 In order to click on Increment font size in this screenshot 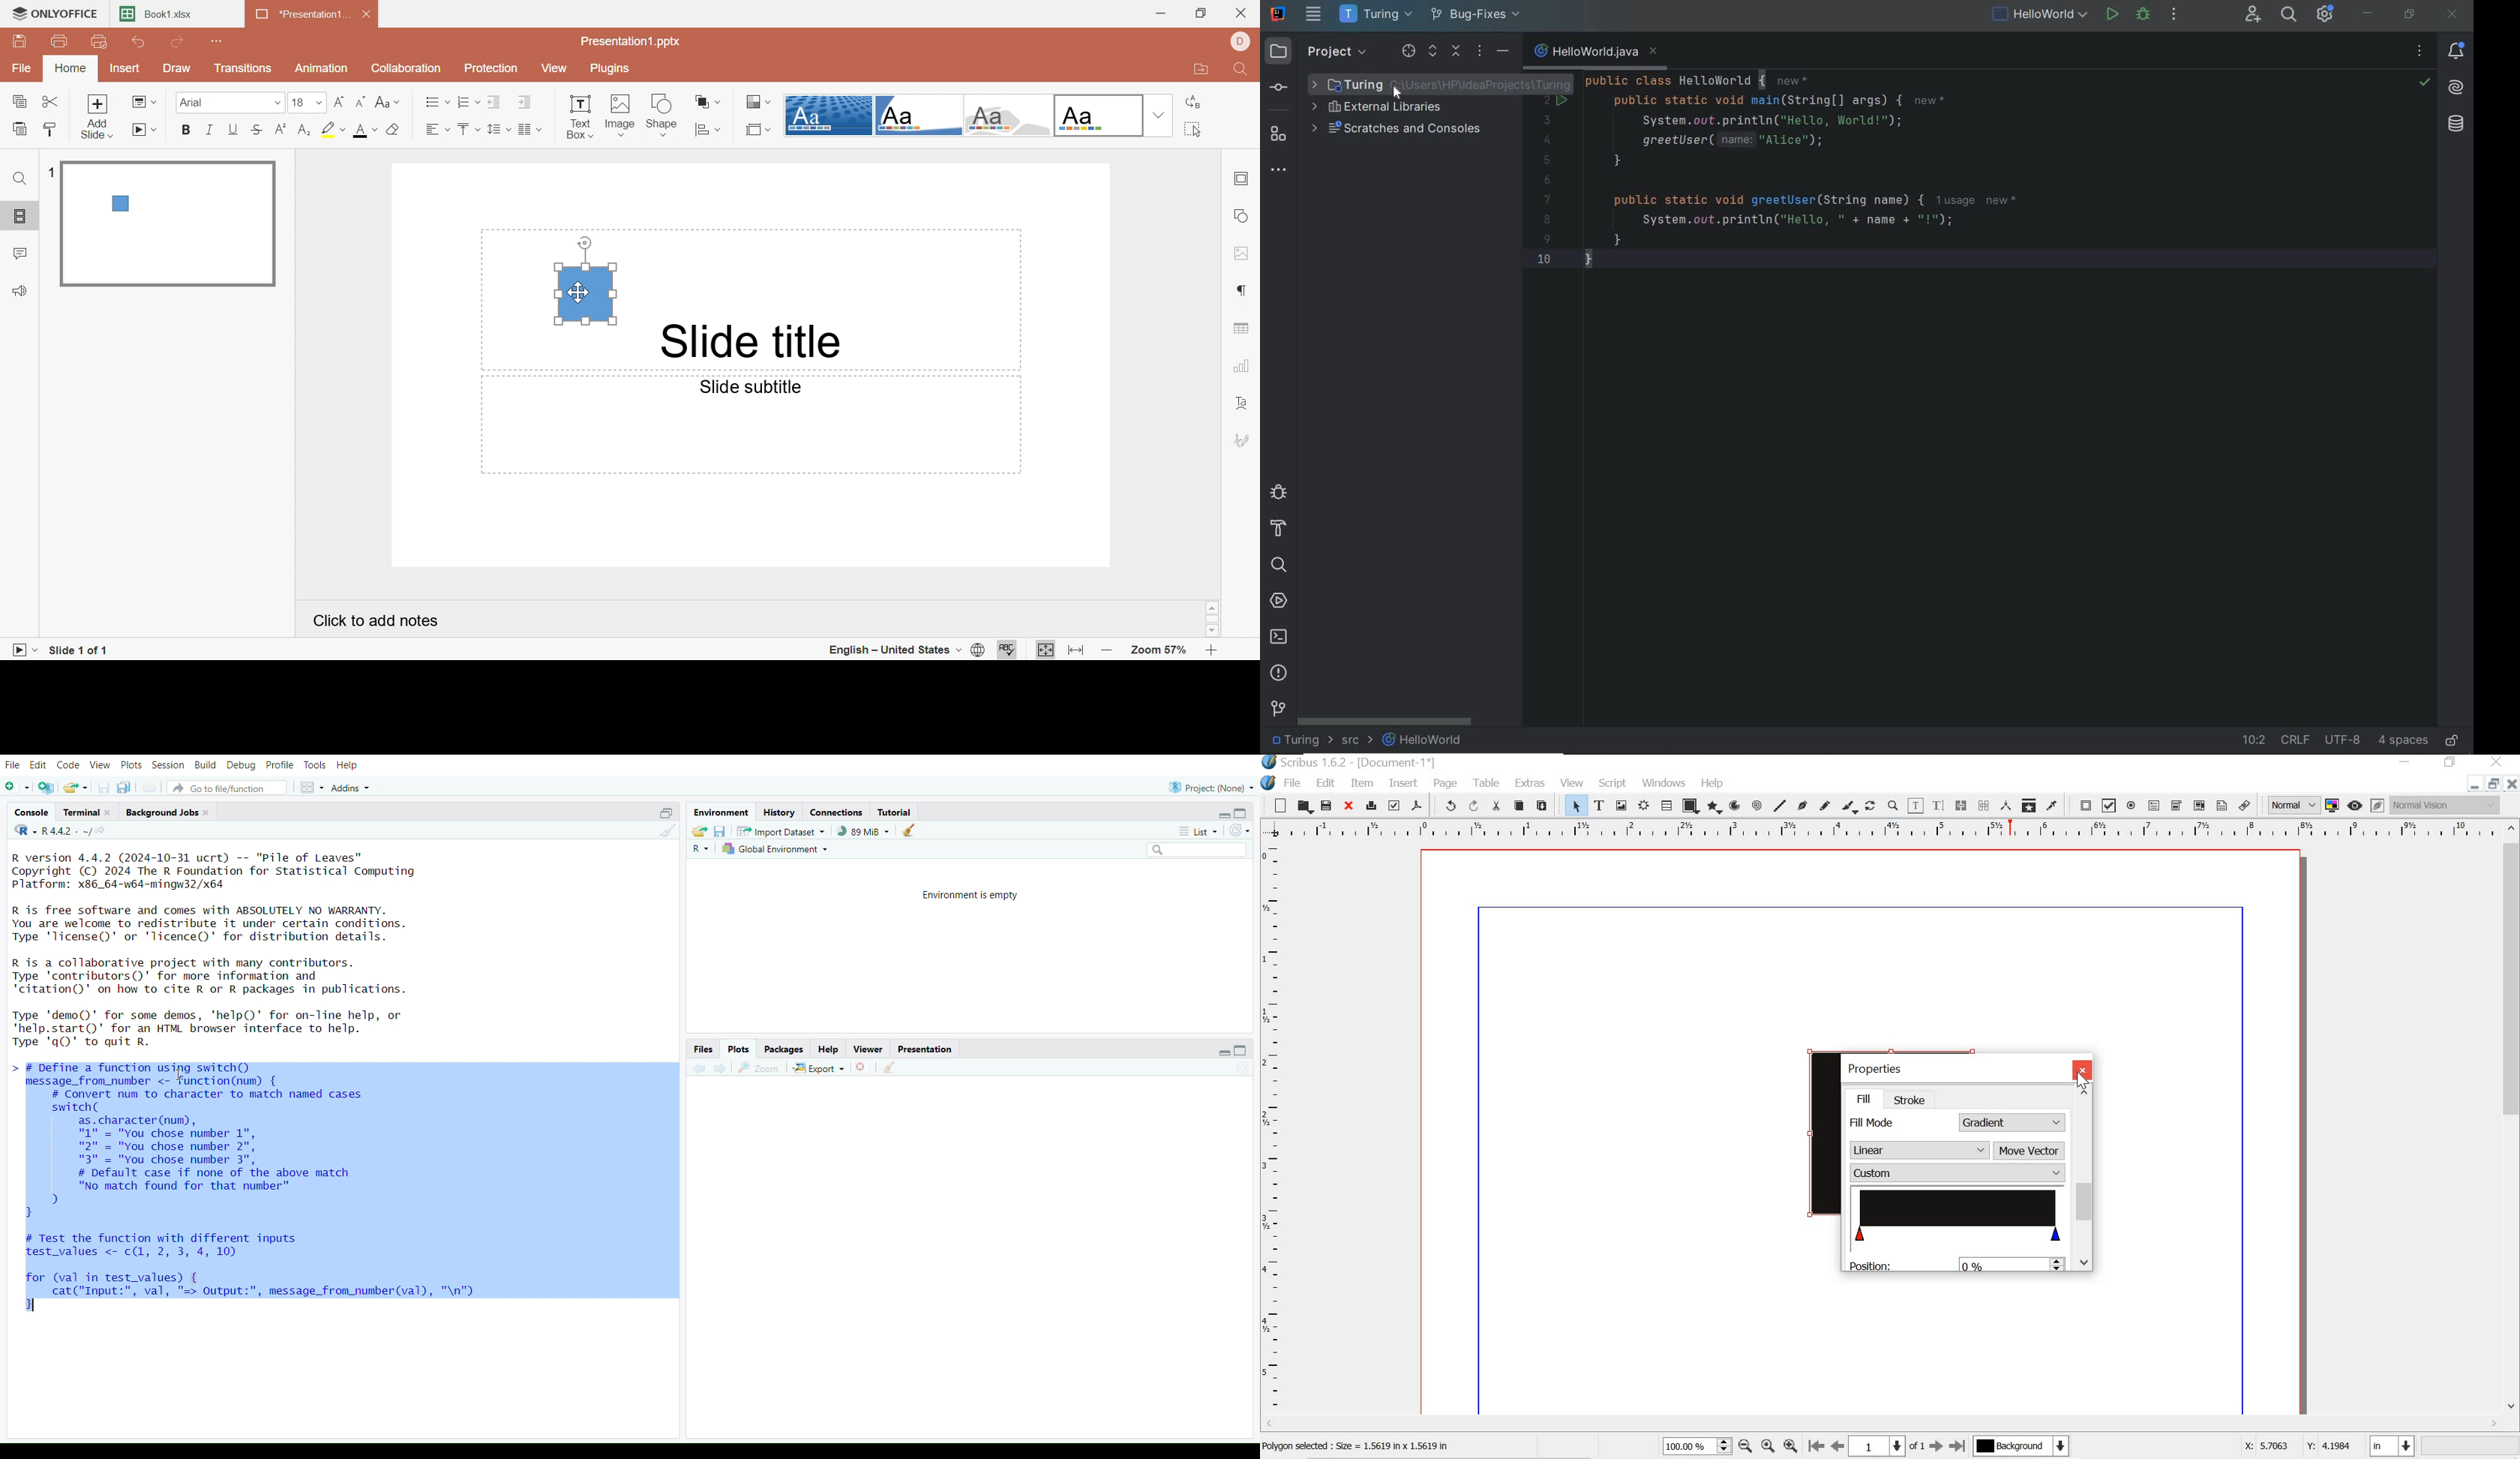, I will do `click(341, 101)`.